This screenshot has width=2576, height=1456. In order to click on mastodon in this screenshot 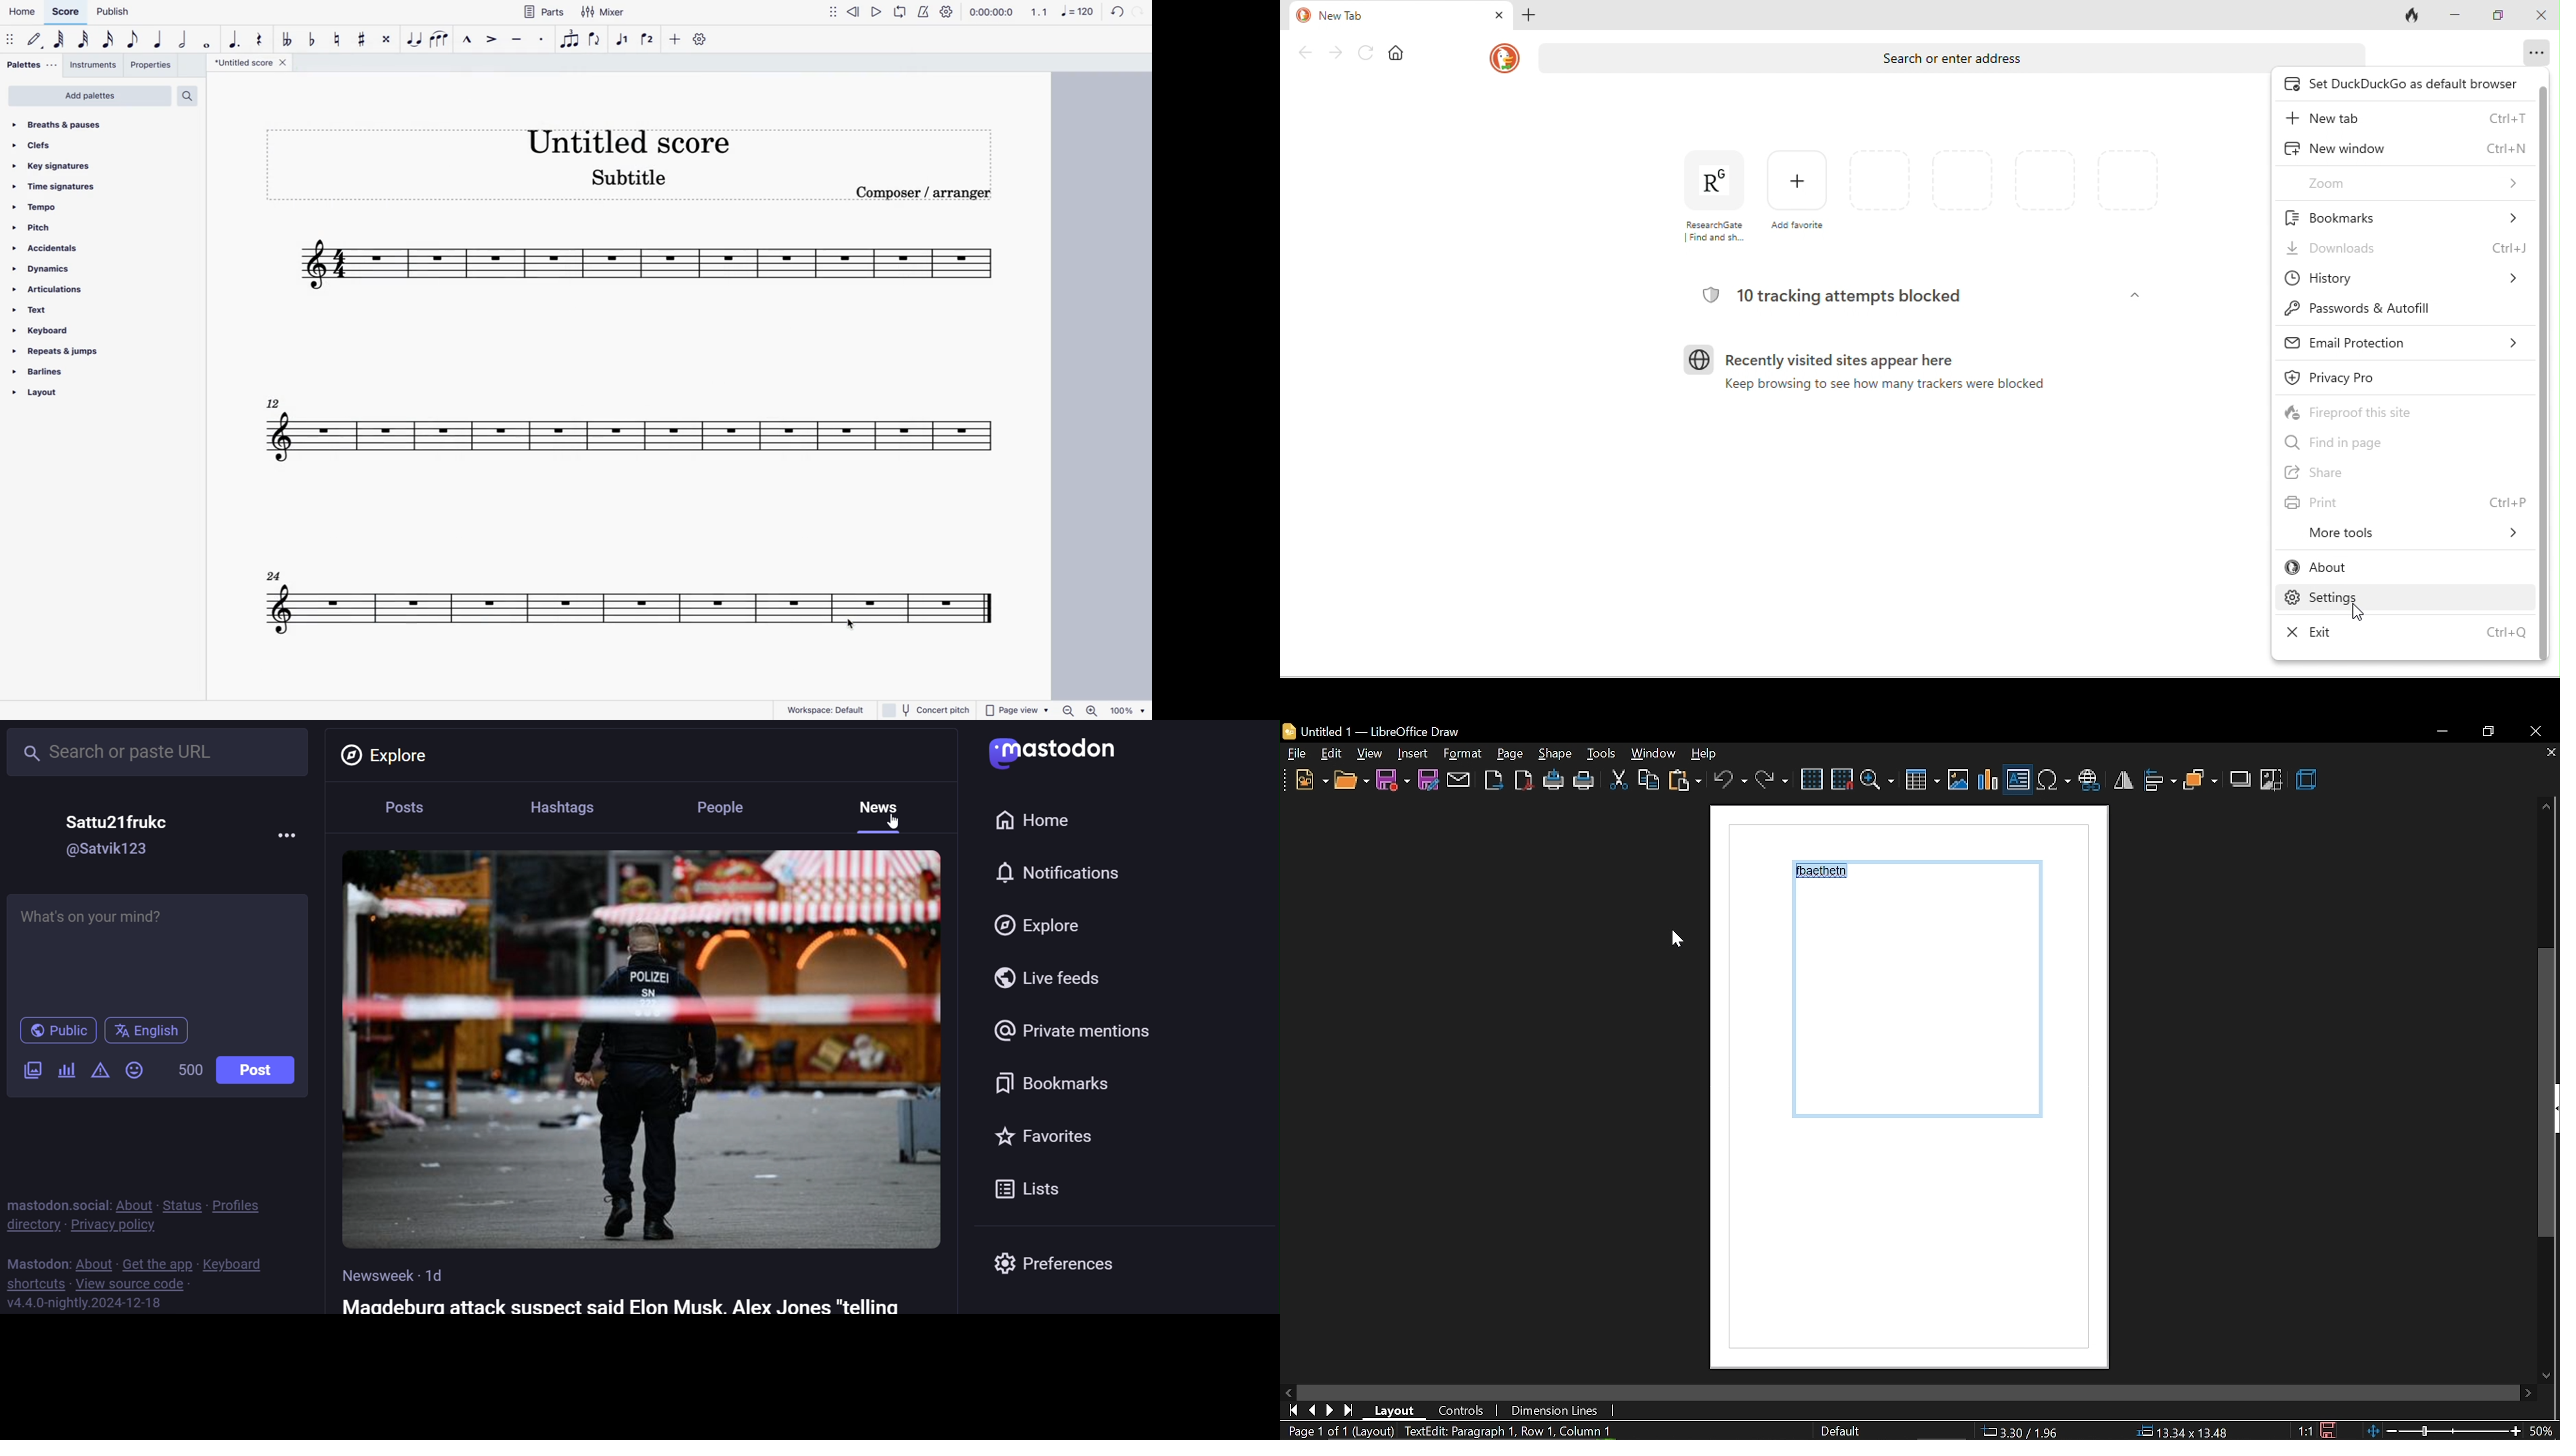, I will do `click(1056, 752)`.